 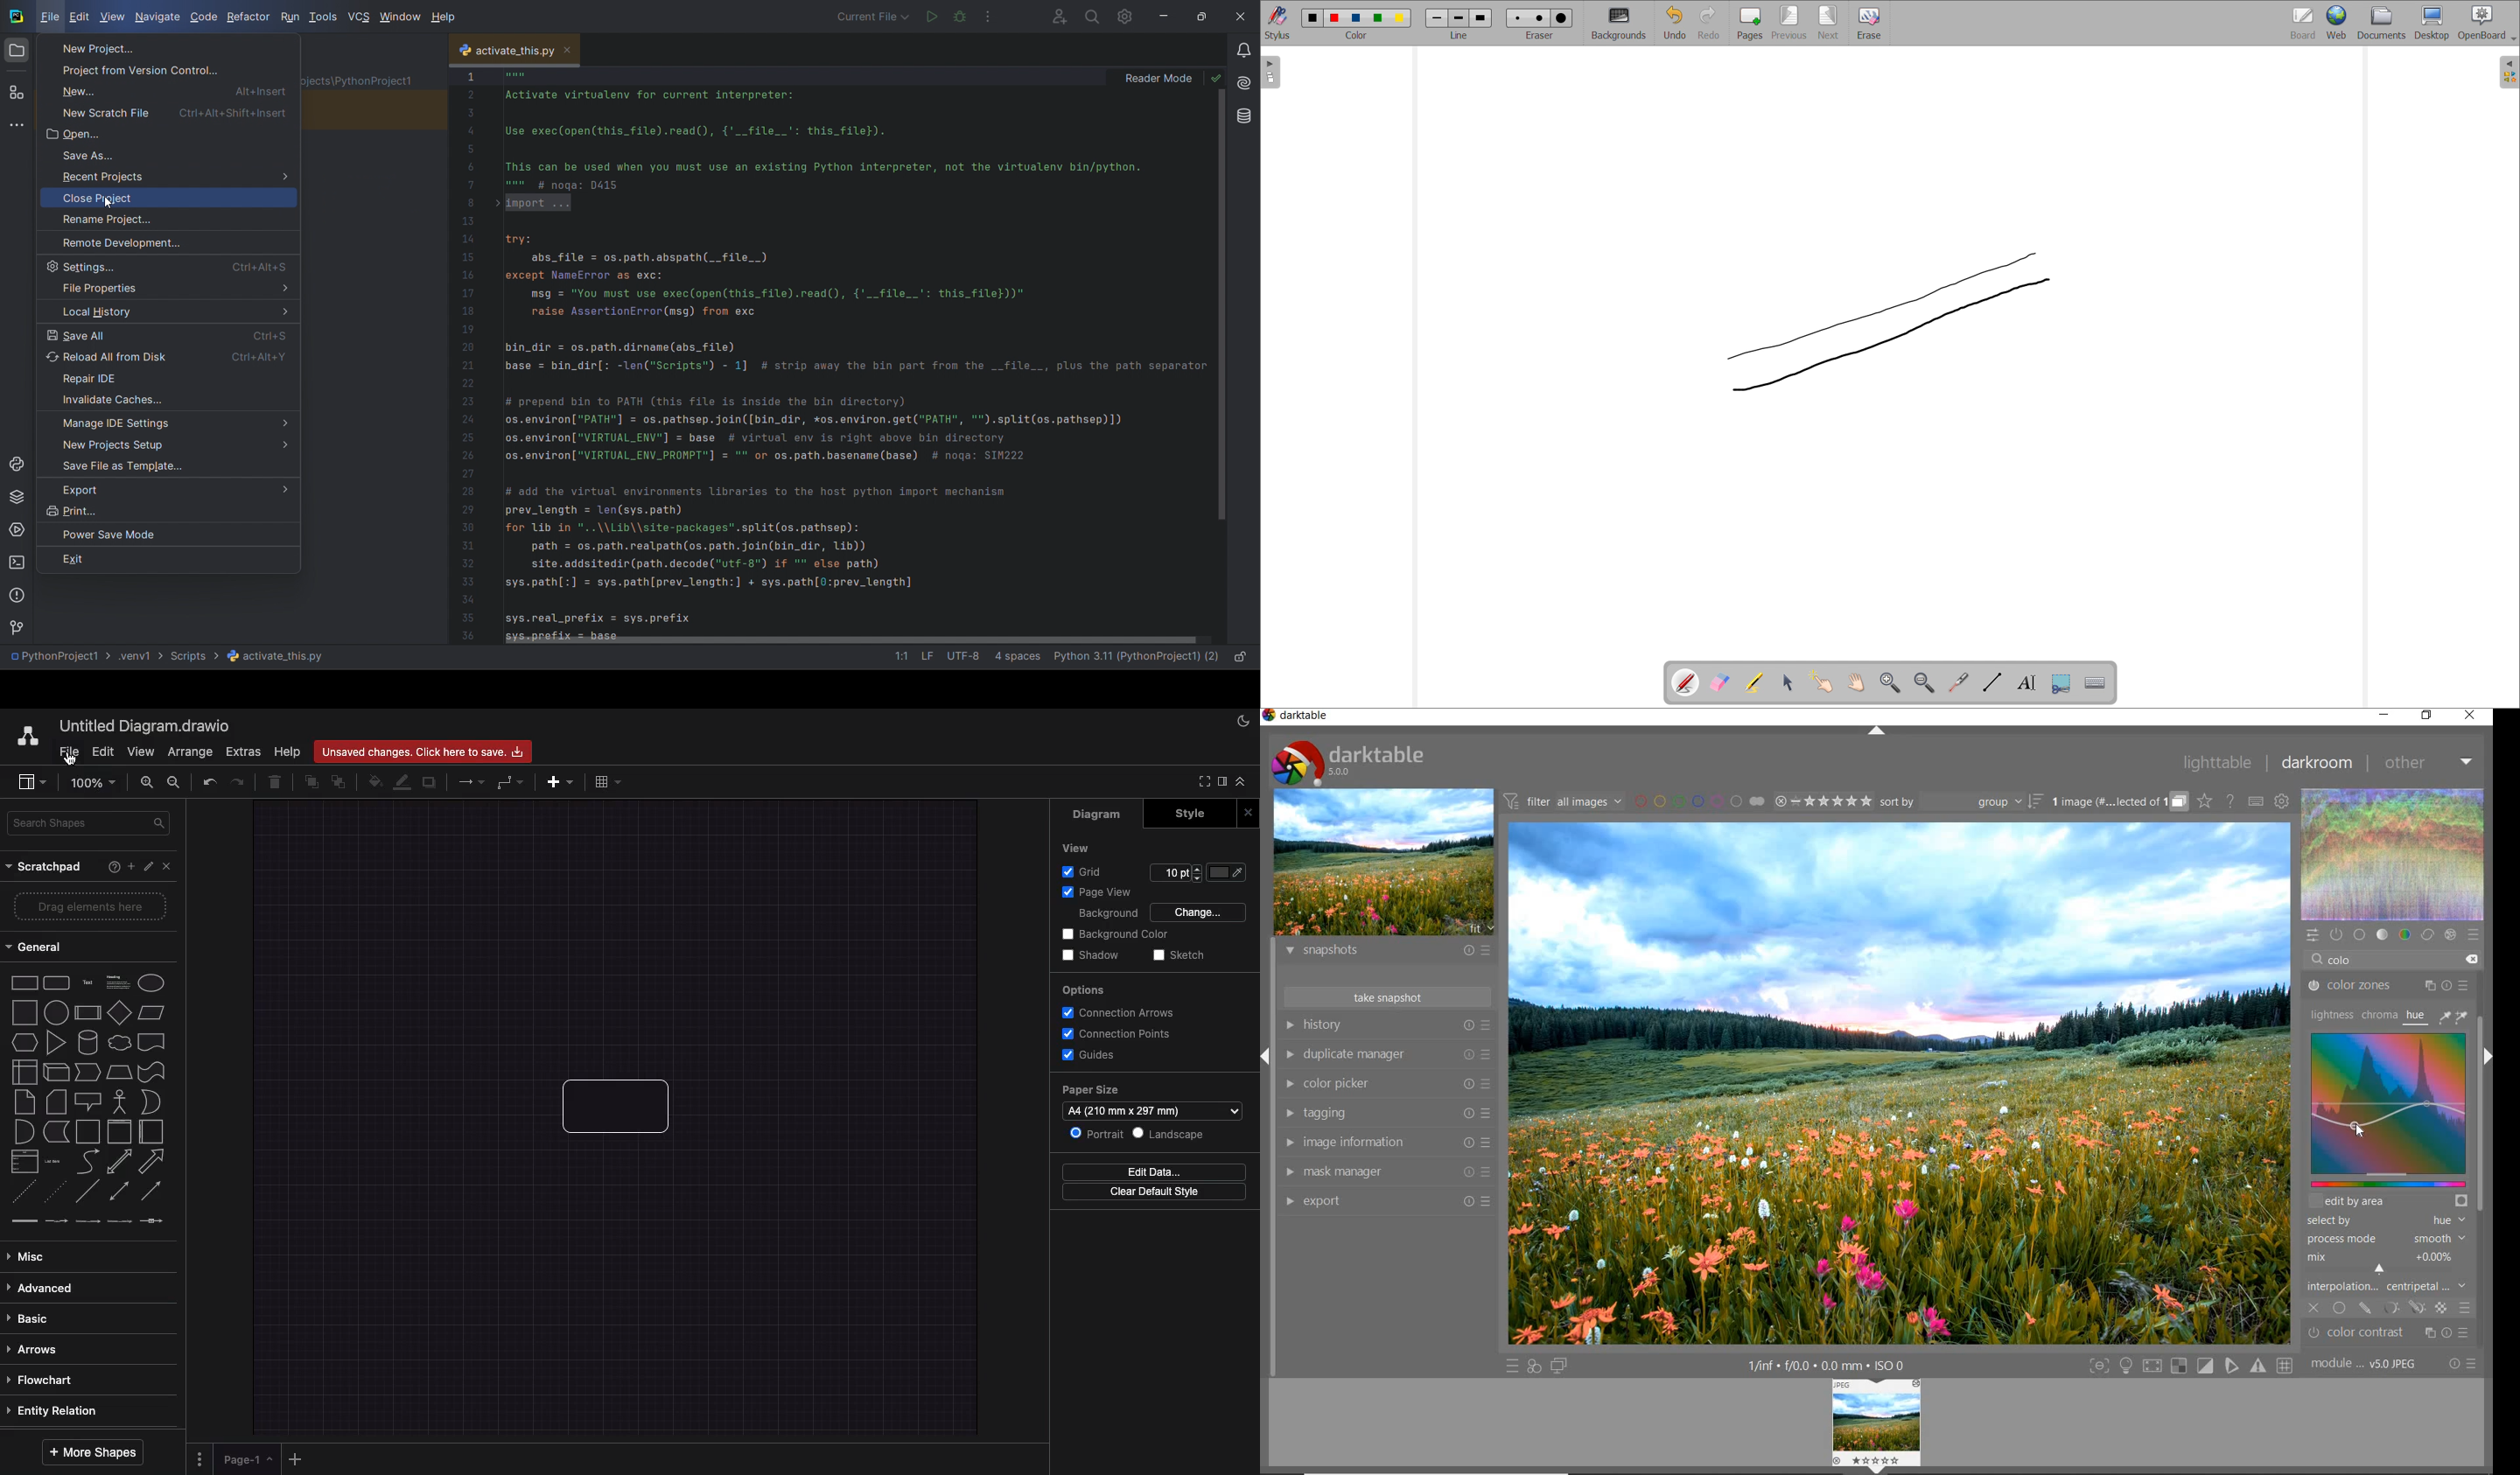 I want to click on display a second darkroom image window, so click(x=1559, y=1365).